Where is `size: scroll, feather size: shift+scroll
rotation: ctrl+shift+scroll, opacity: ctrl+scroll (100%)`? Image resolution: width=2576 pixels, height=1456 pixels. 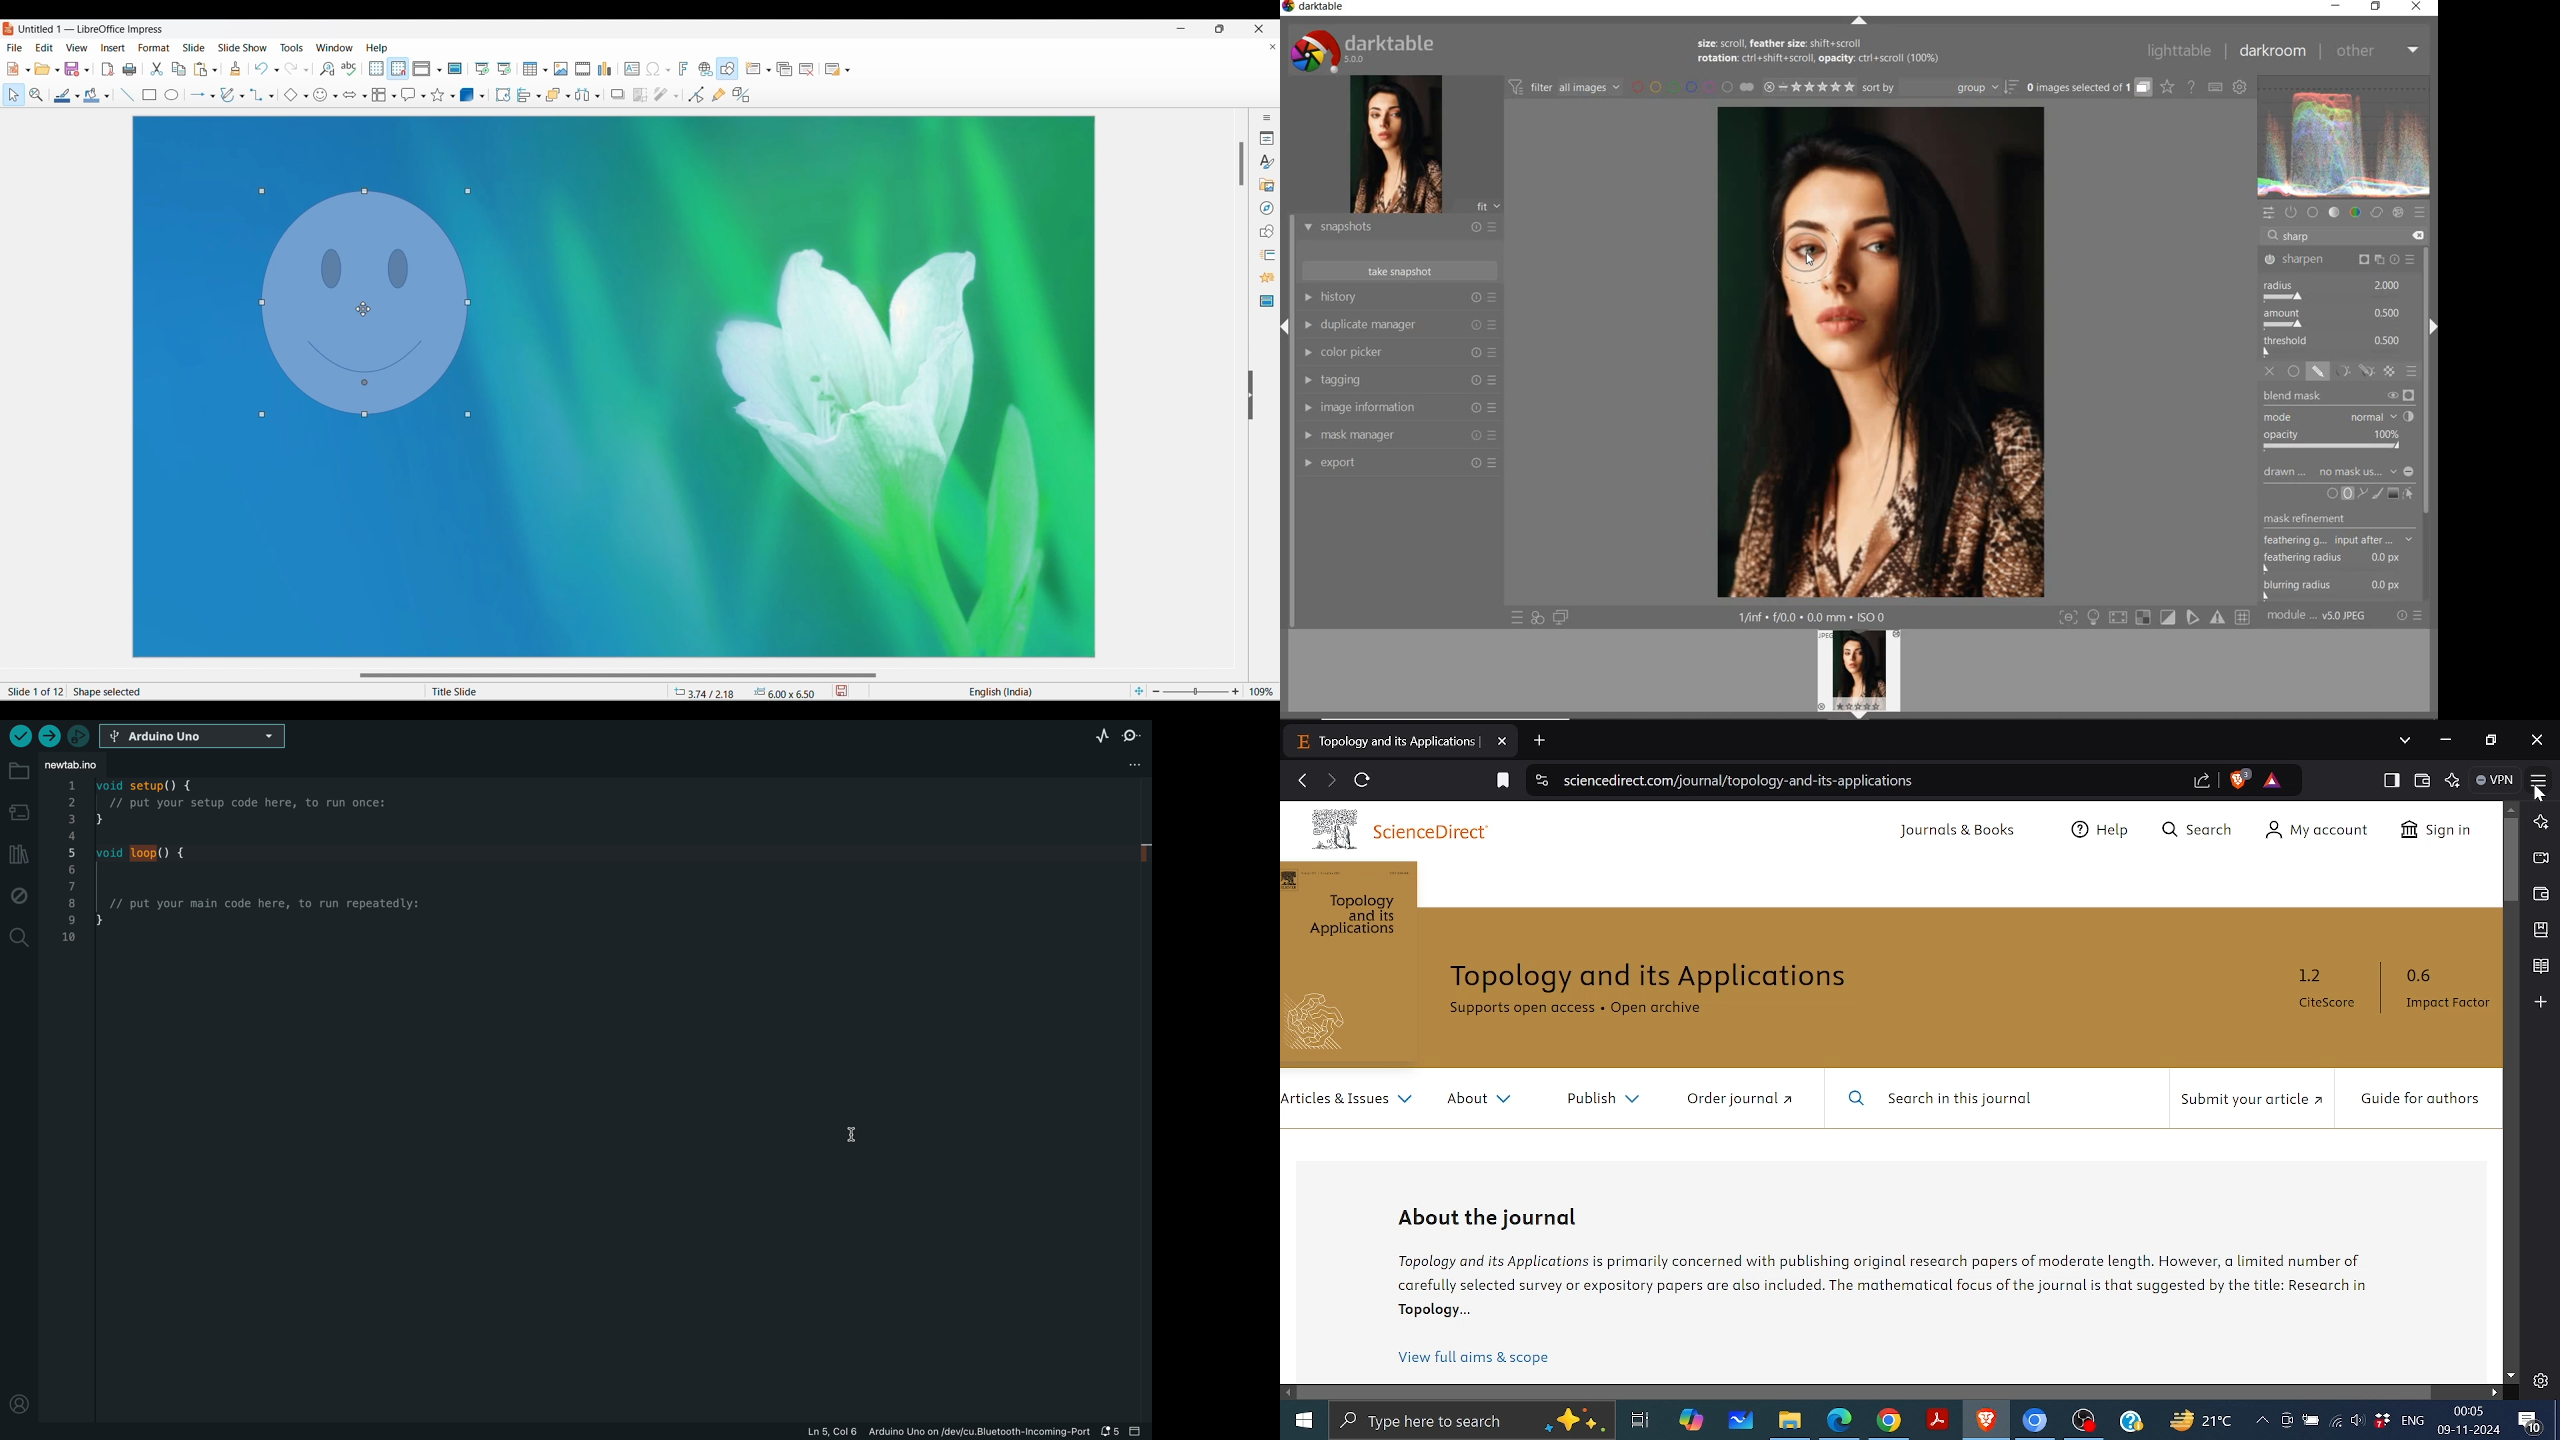 size: scroll, feather size: shift+scroll
rotation: ctrl+shift+scroll, opacity: ctrl+scroll (100%) is located at coordinates (1832, 53).